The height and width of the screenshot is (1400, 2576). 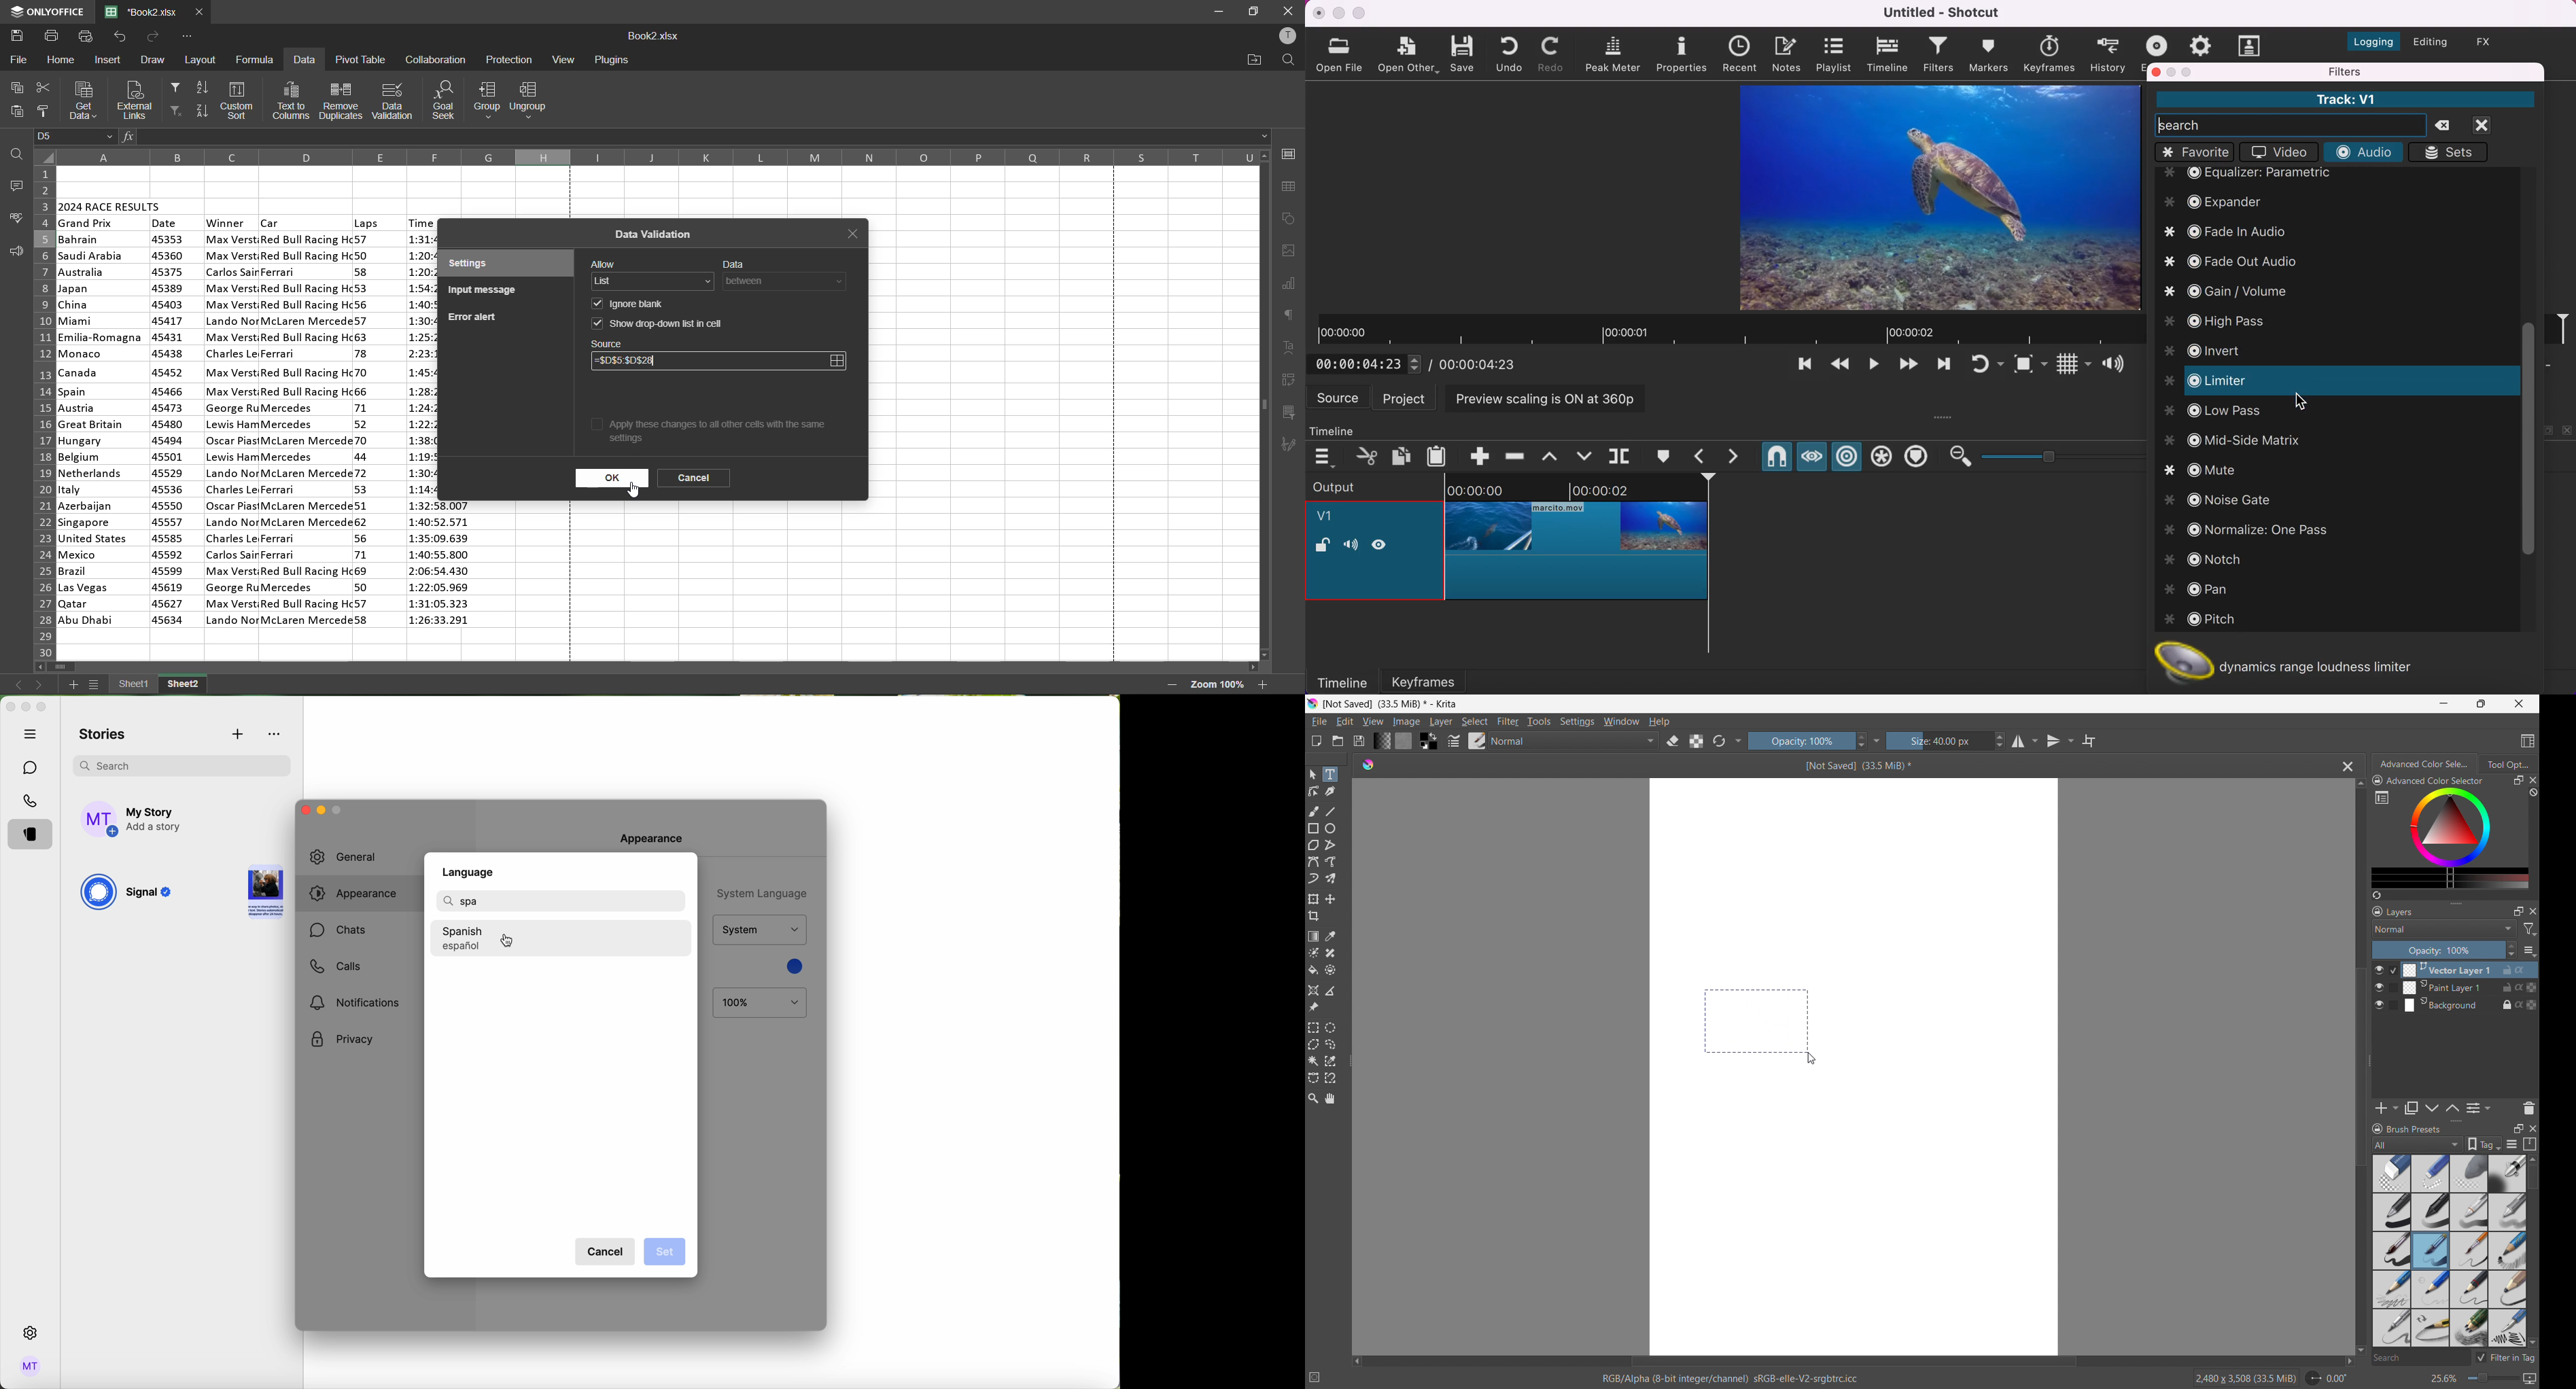 What do you see at coordinates (1287, 38) in the screenshot?
I see `profile` at bounding box center [1287, 38].